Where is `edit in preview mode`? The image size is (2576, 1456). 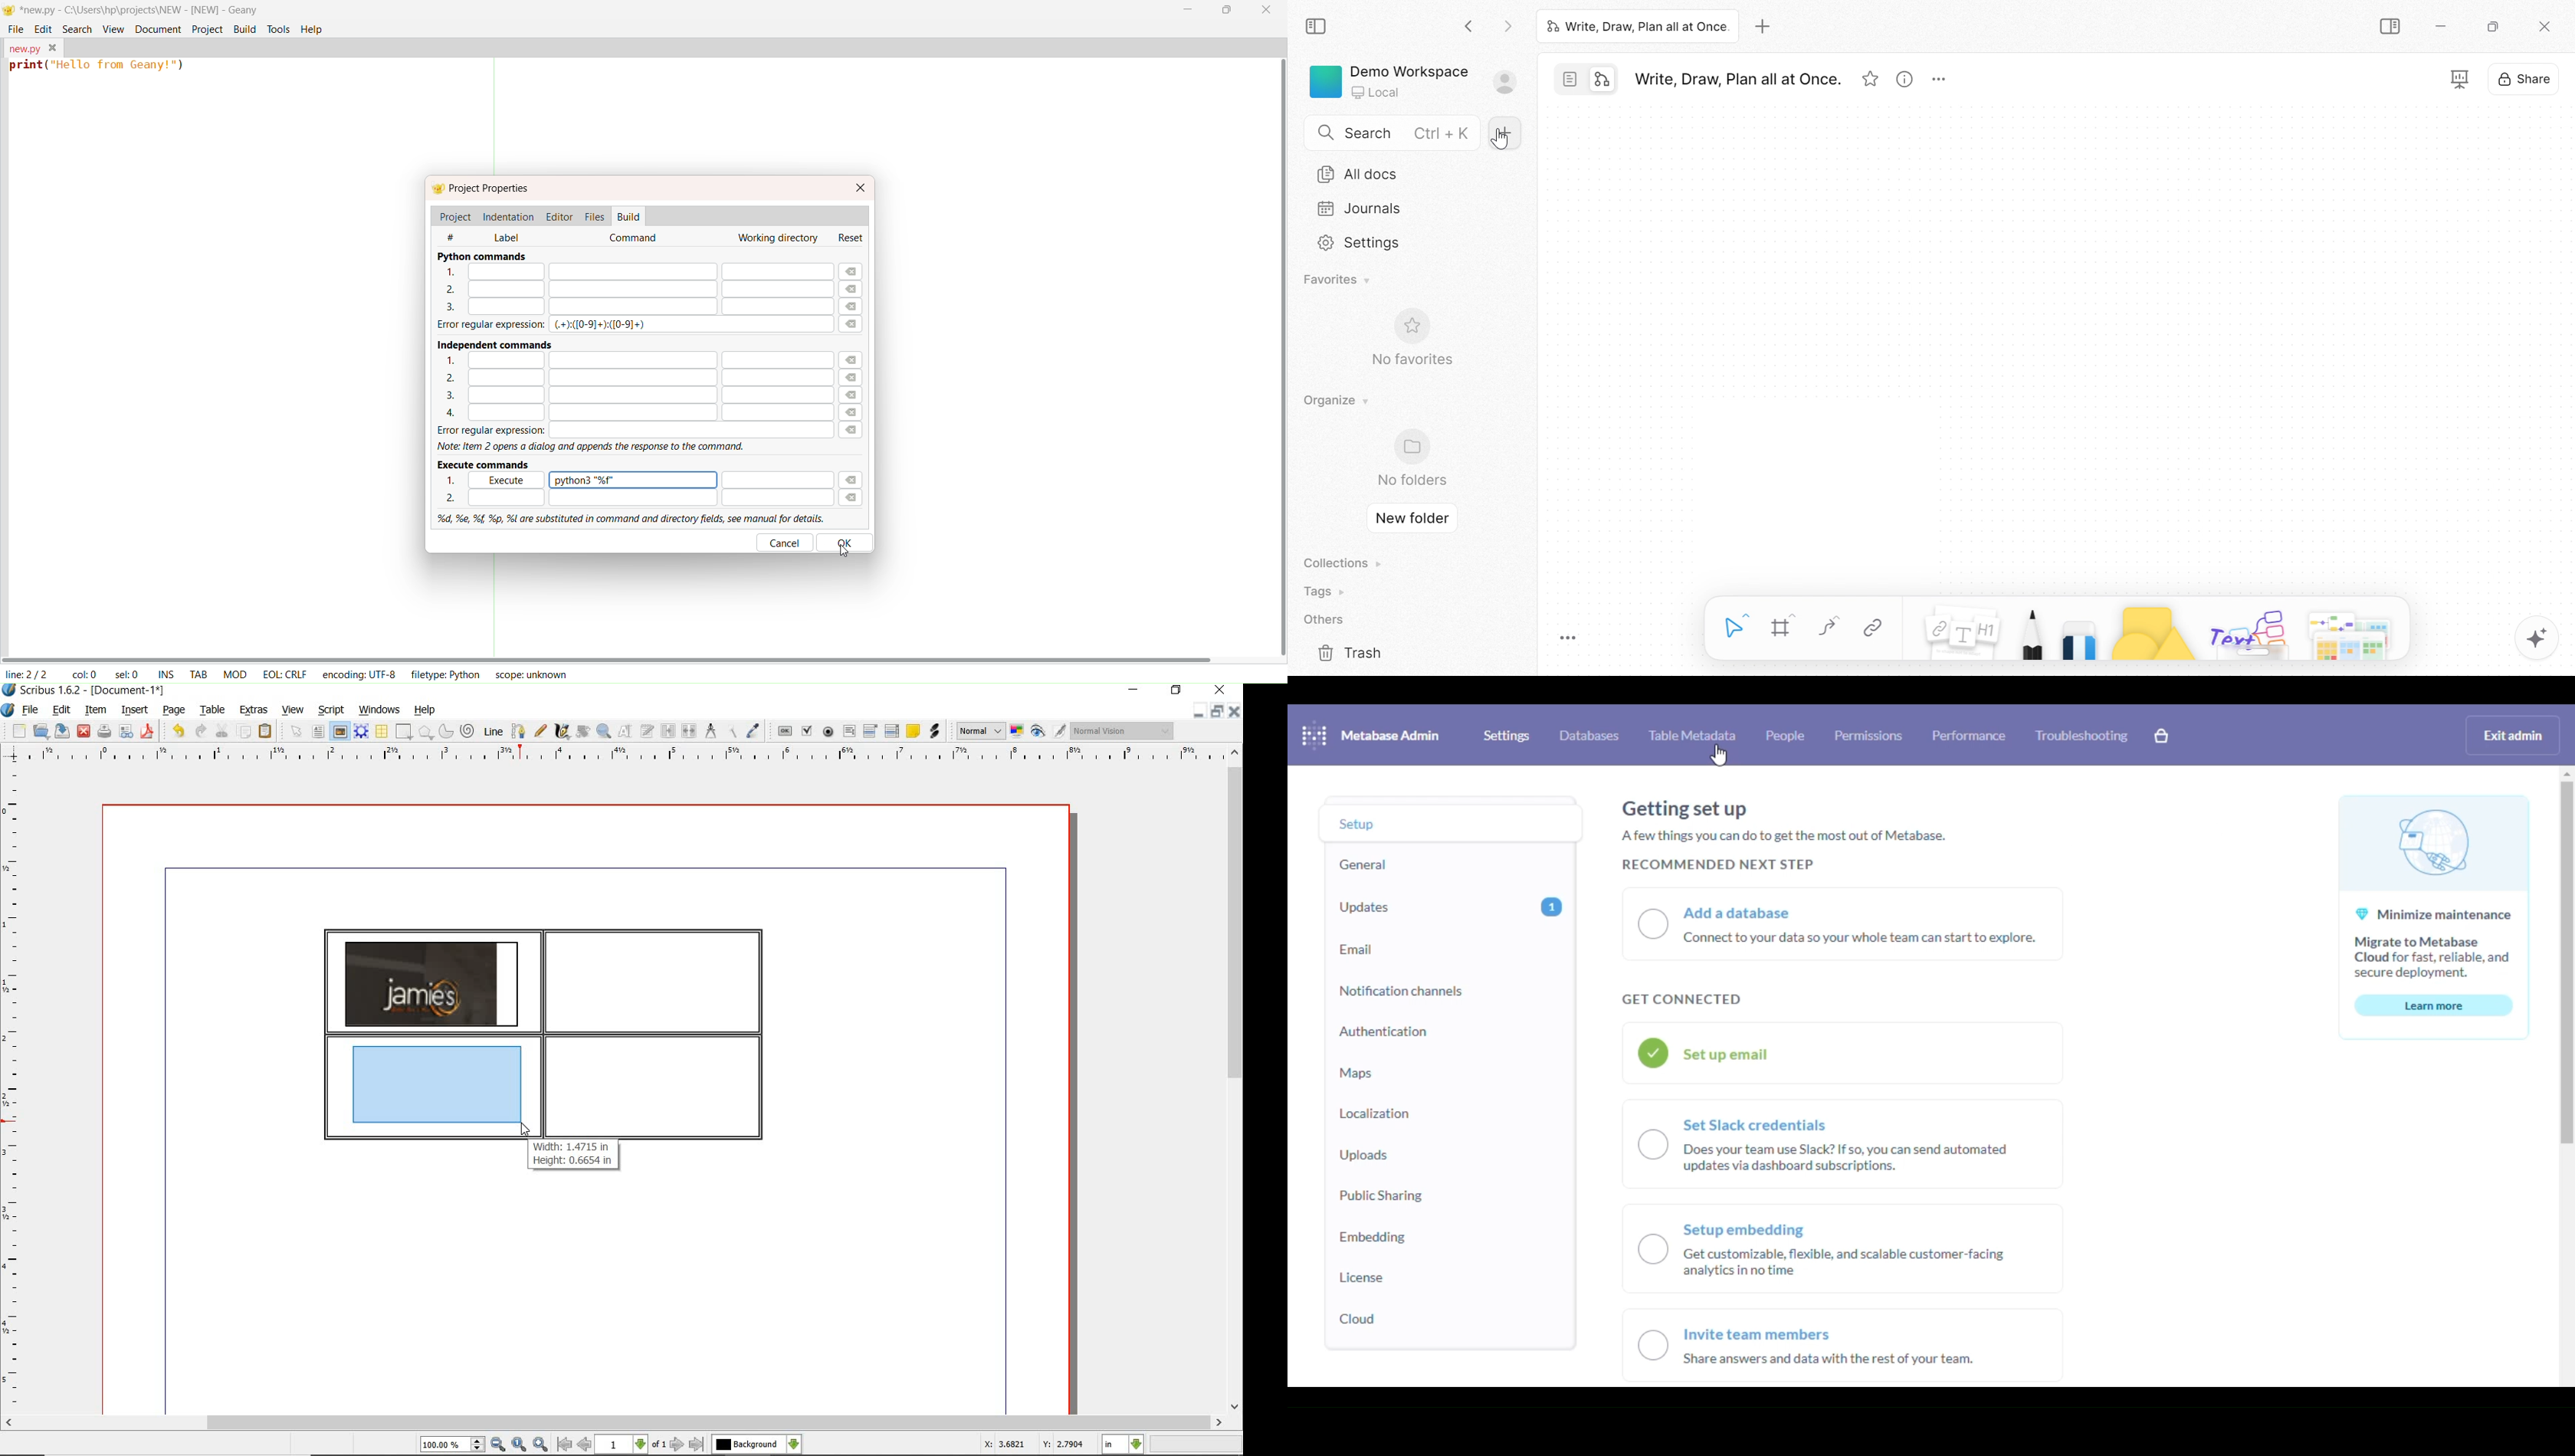
edit in preview mode is located at coordinates (1059, 732).